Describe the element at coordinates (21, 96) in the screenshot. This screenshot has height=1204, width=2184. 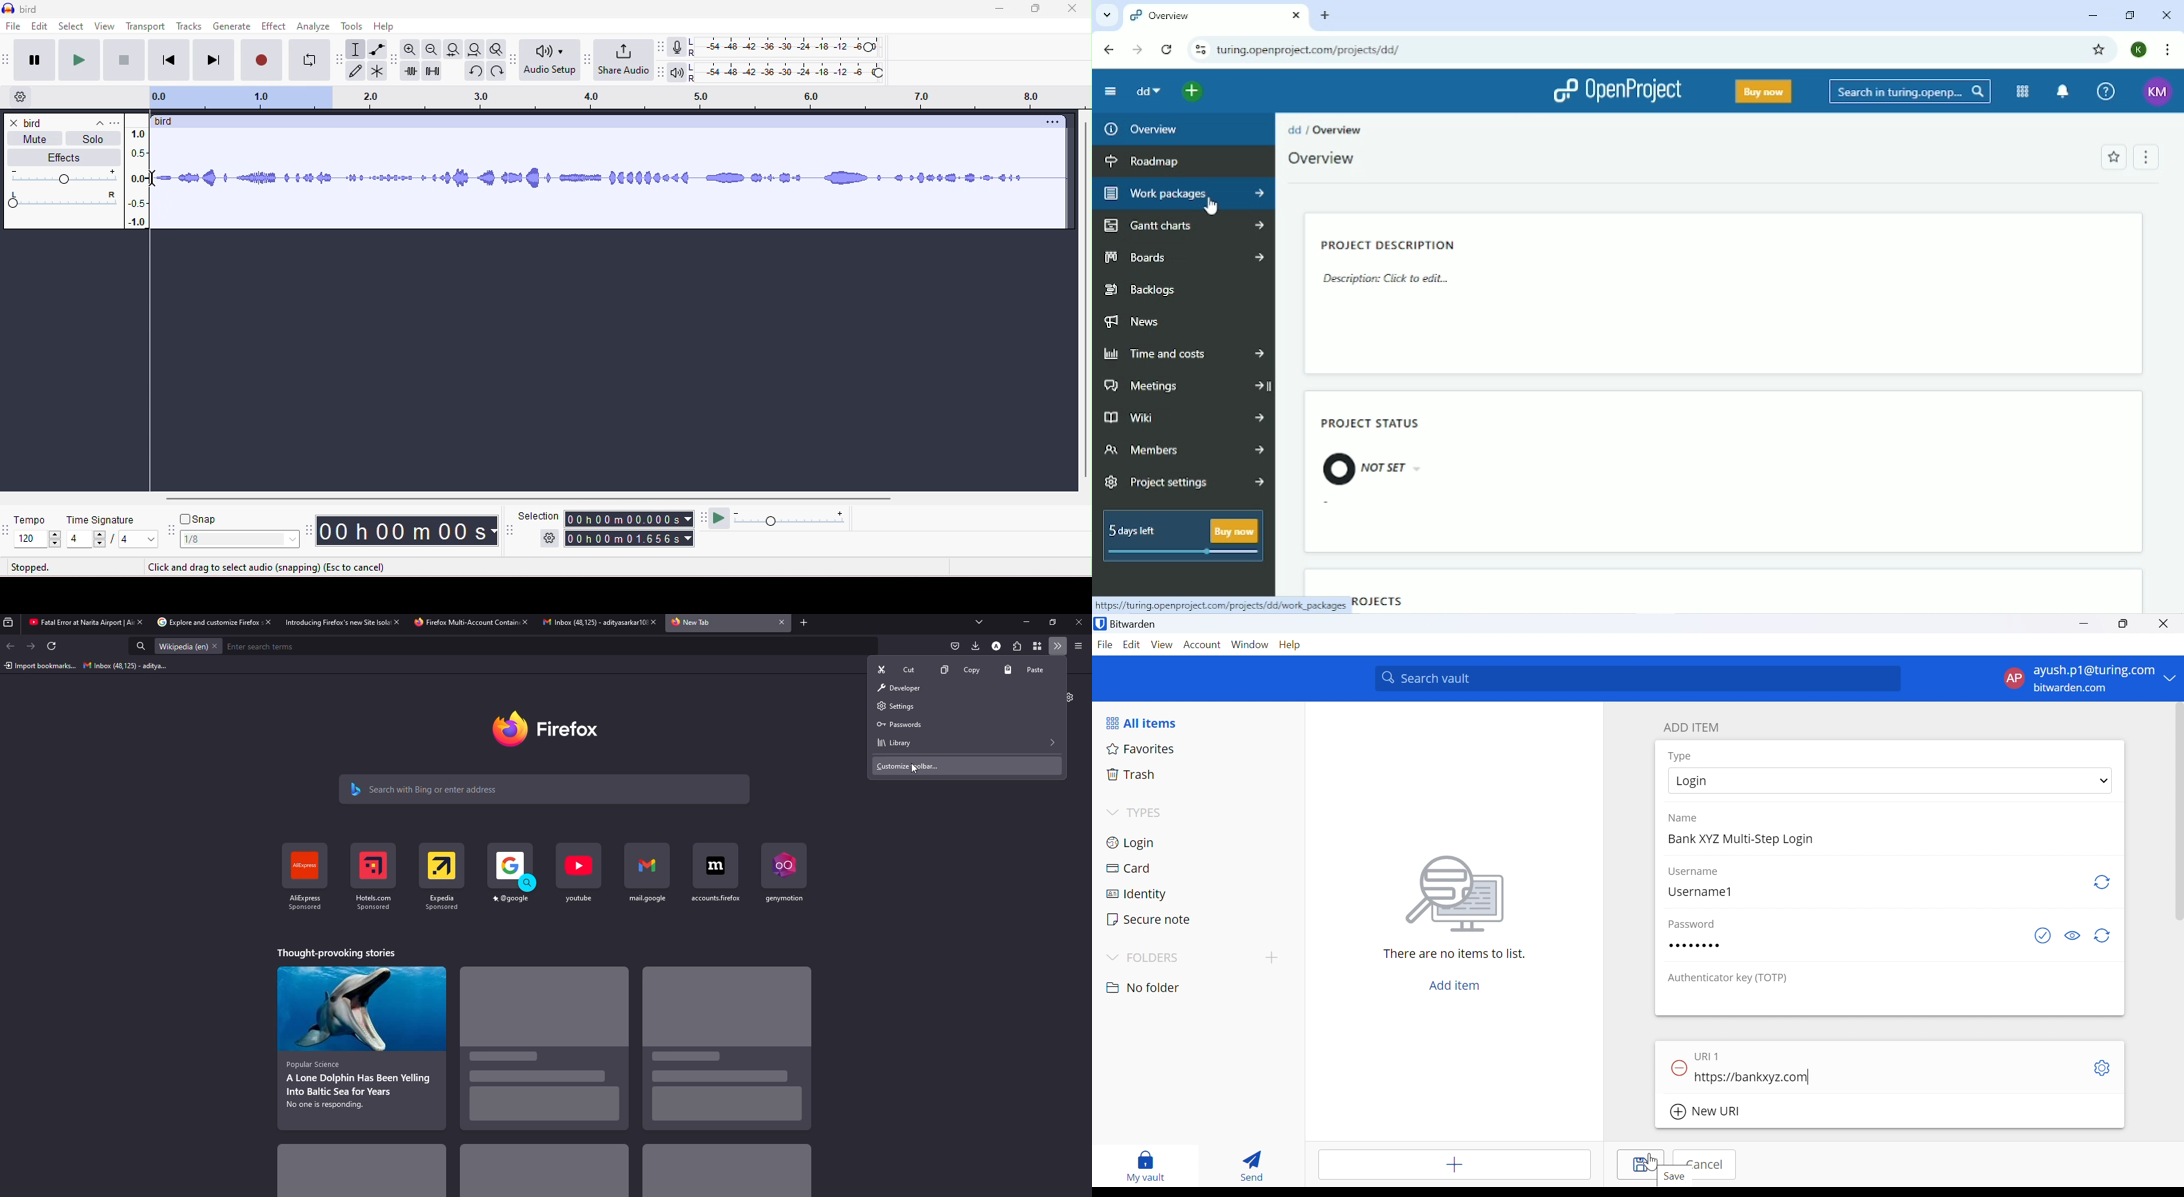
I see `timeline options` at that location.